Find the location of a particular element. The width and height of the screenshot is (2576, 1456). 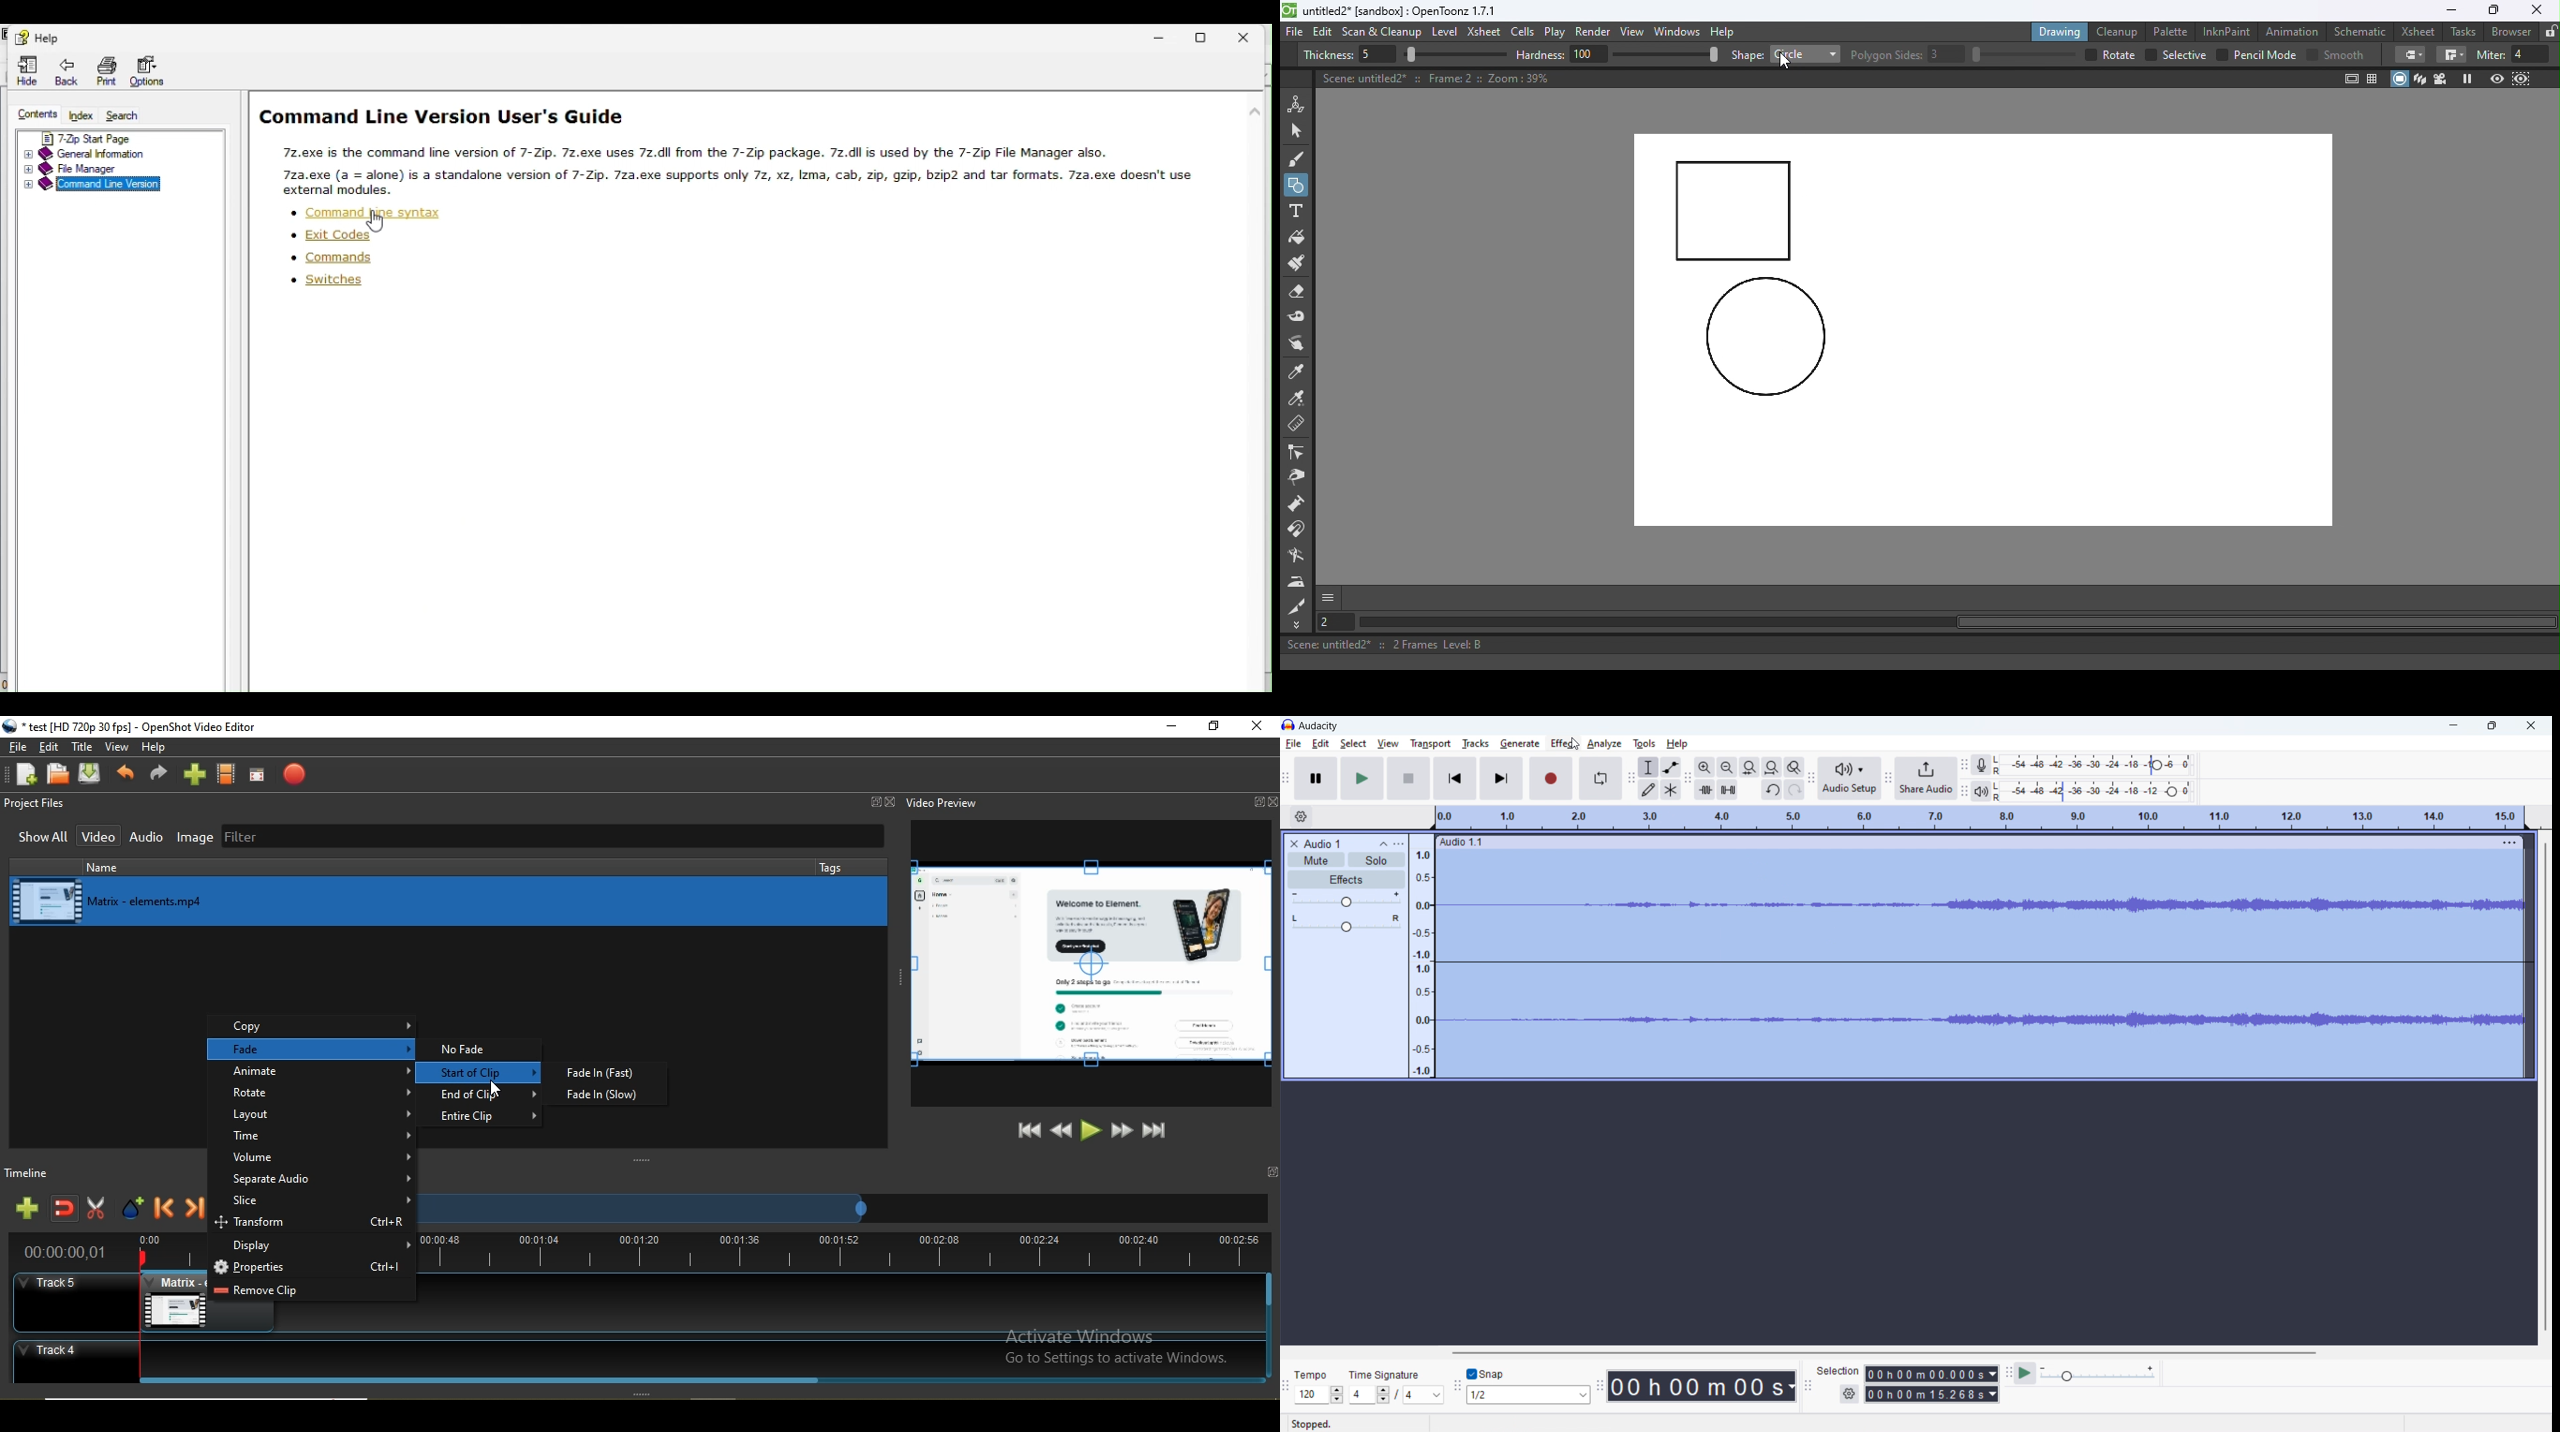

Edit  is located at coordinates (52, 747).